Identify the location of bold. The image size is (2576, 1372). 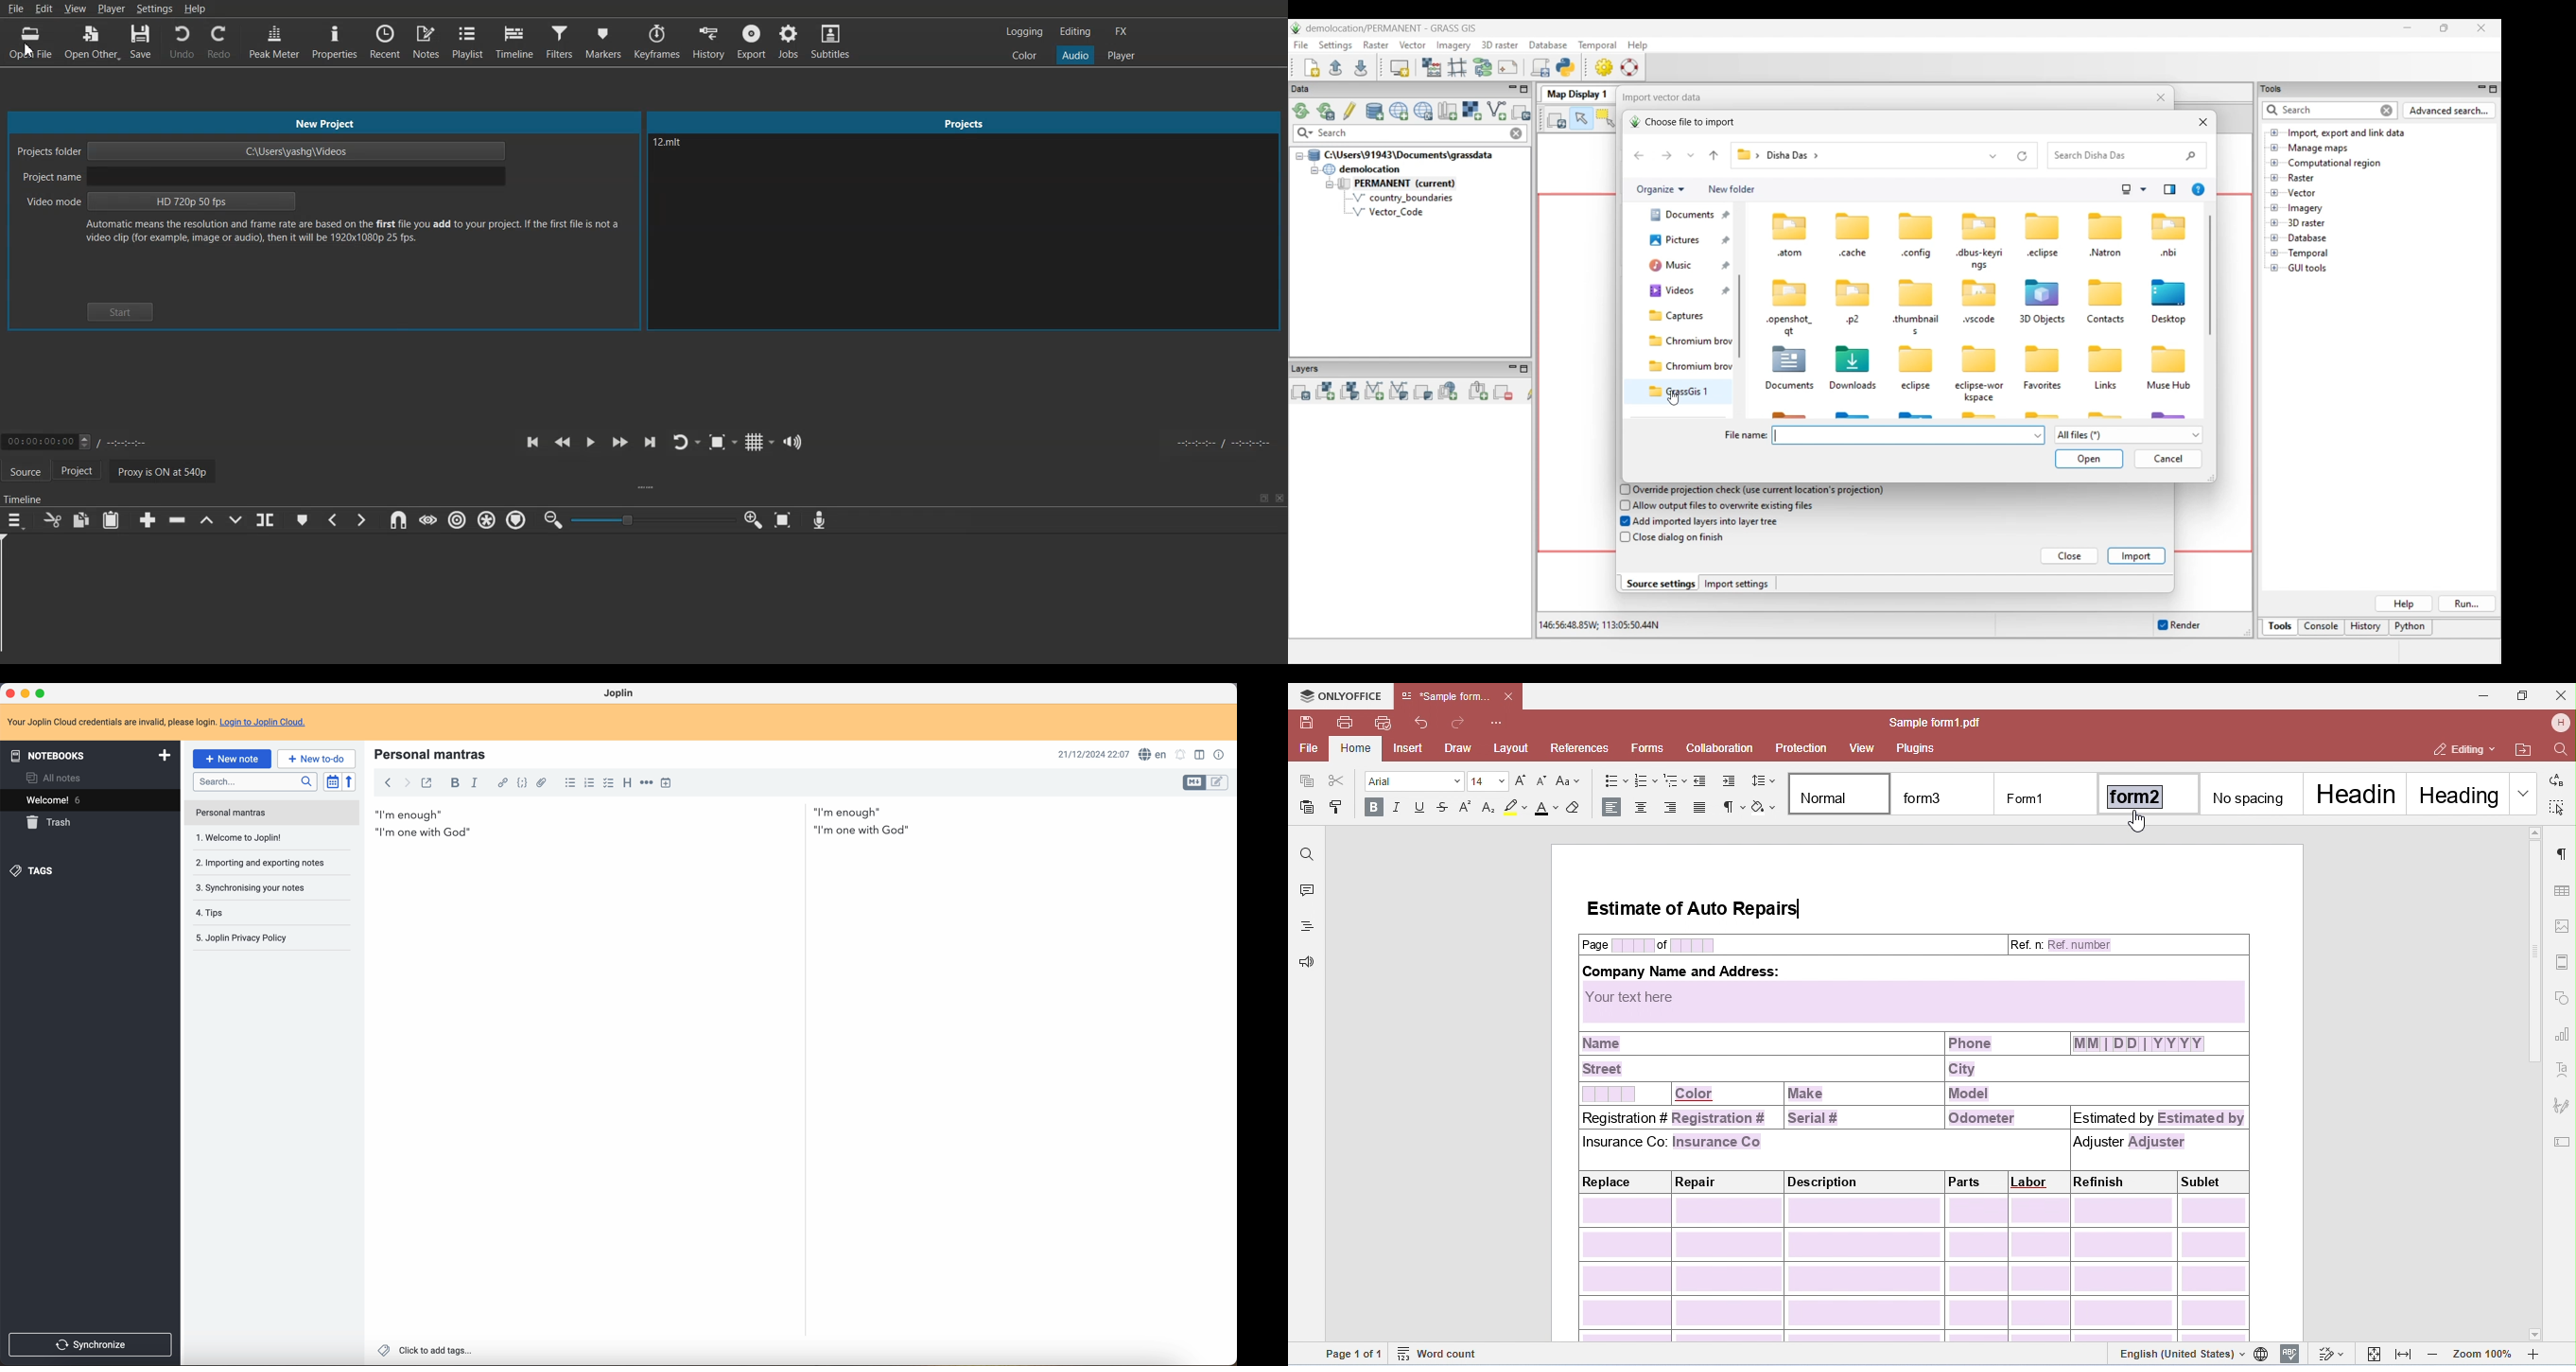
(456, 782).